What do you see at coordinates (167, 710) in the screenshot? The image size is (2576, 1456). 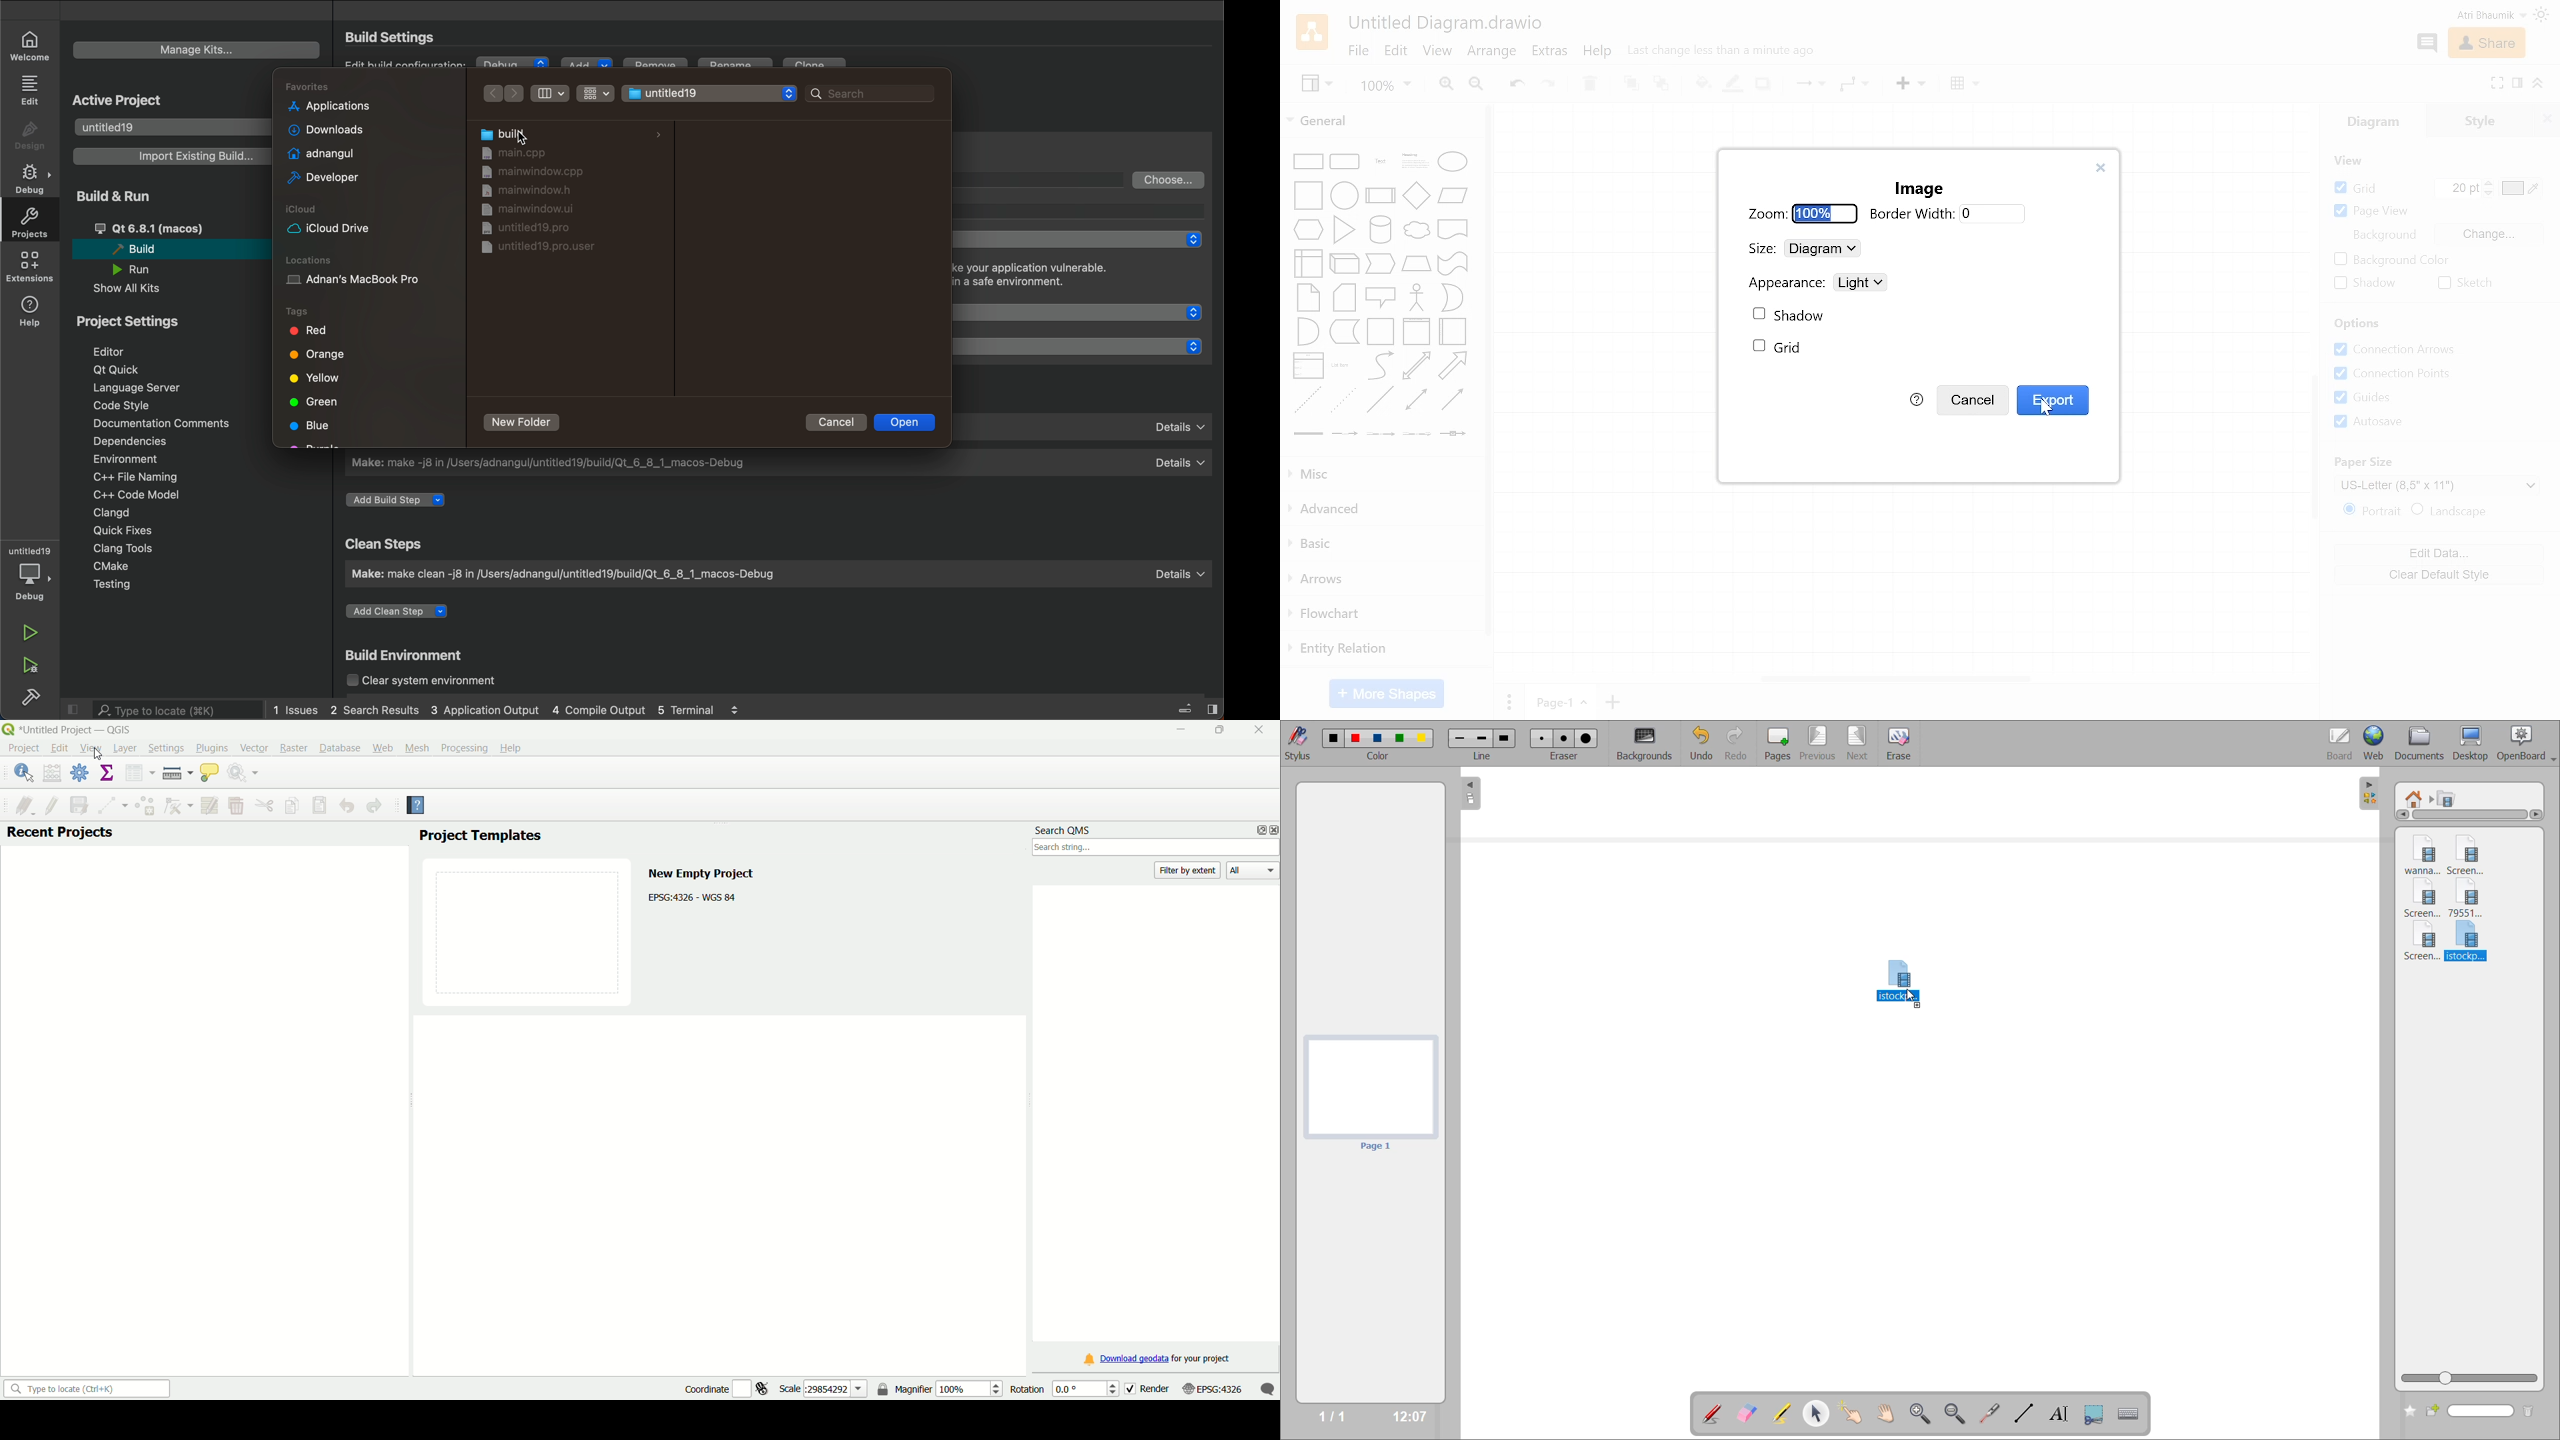 I see `search` at bounding box center [167, 710].